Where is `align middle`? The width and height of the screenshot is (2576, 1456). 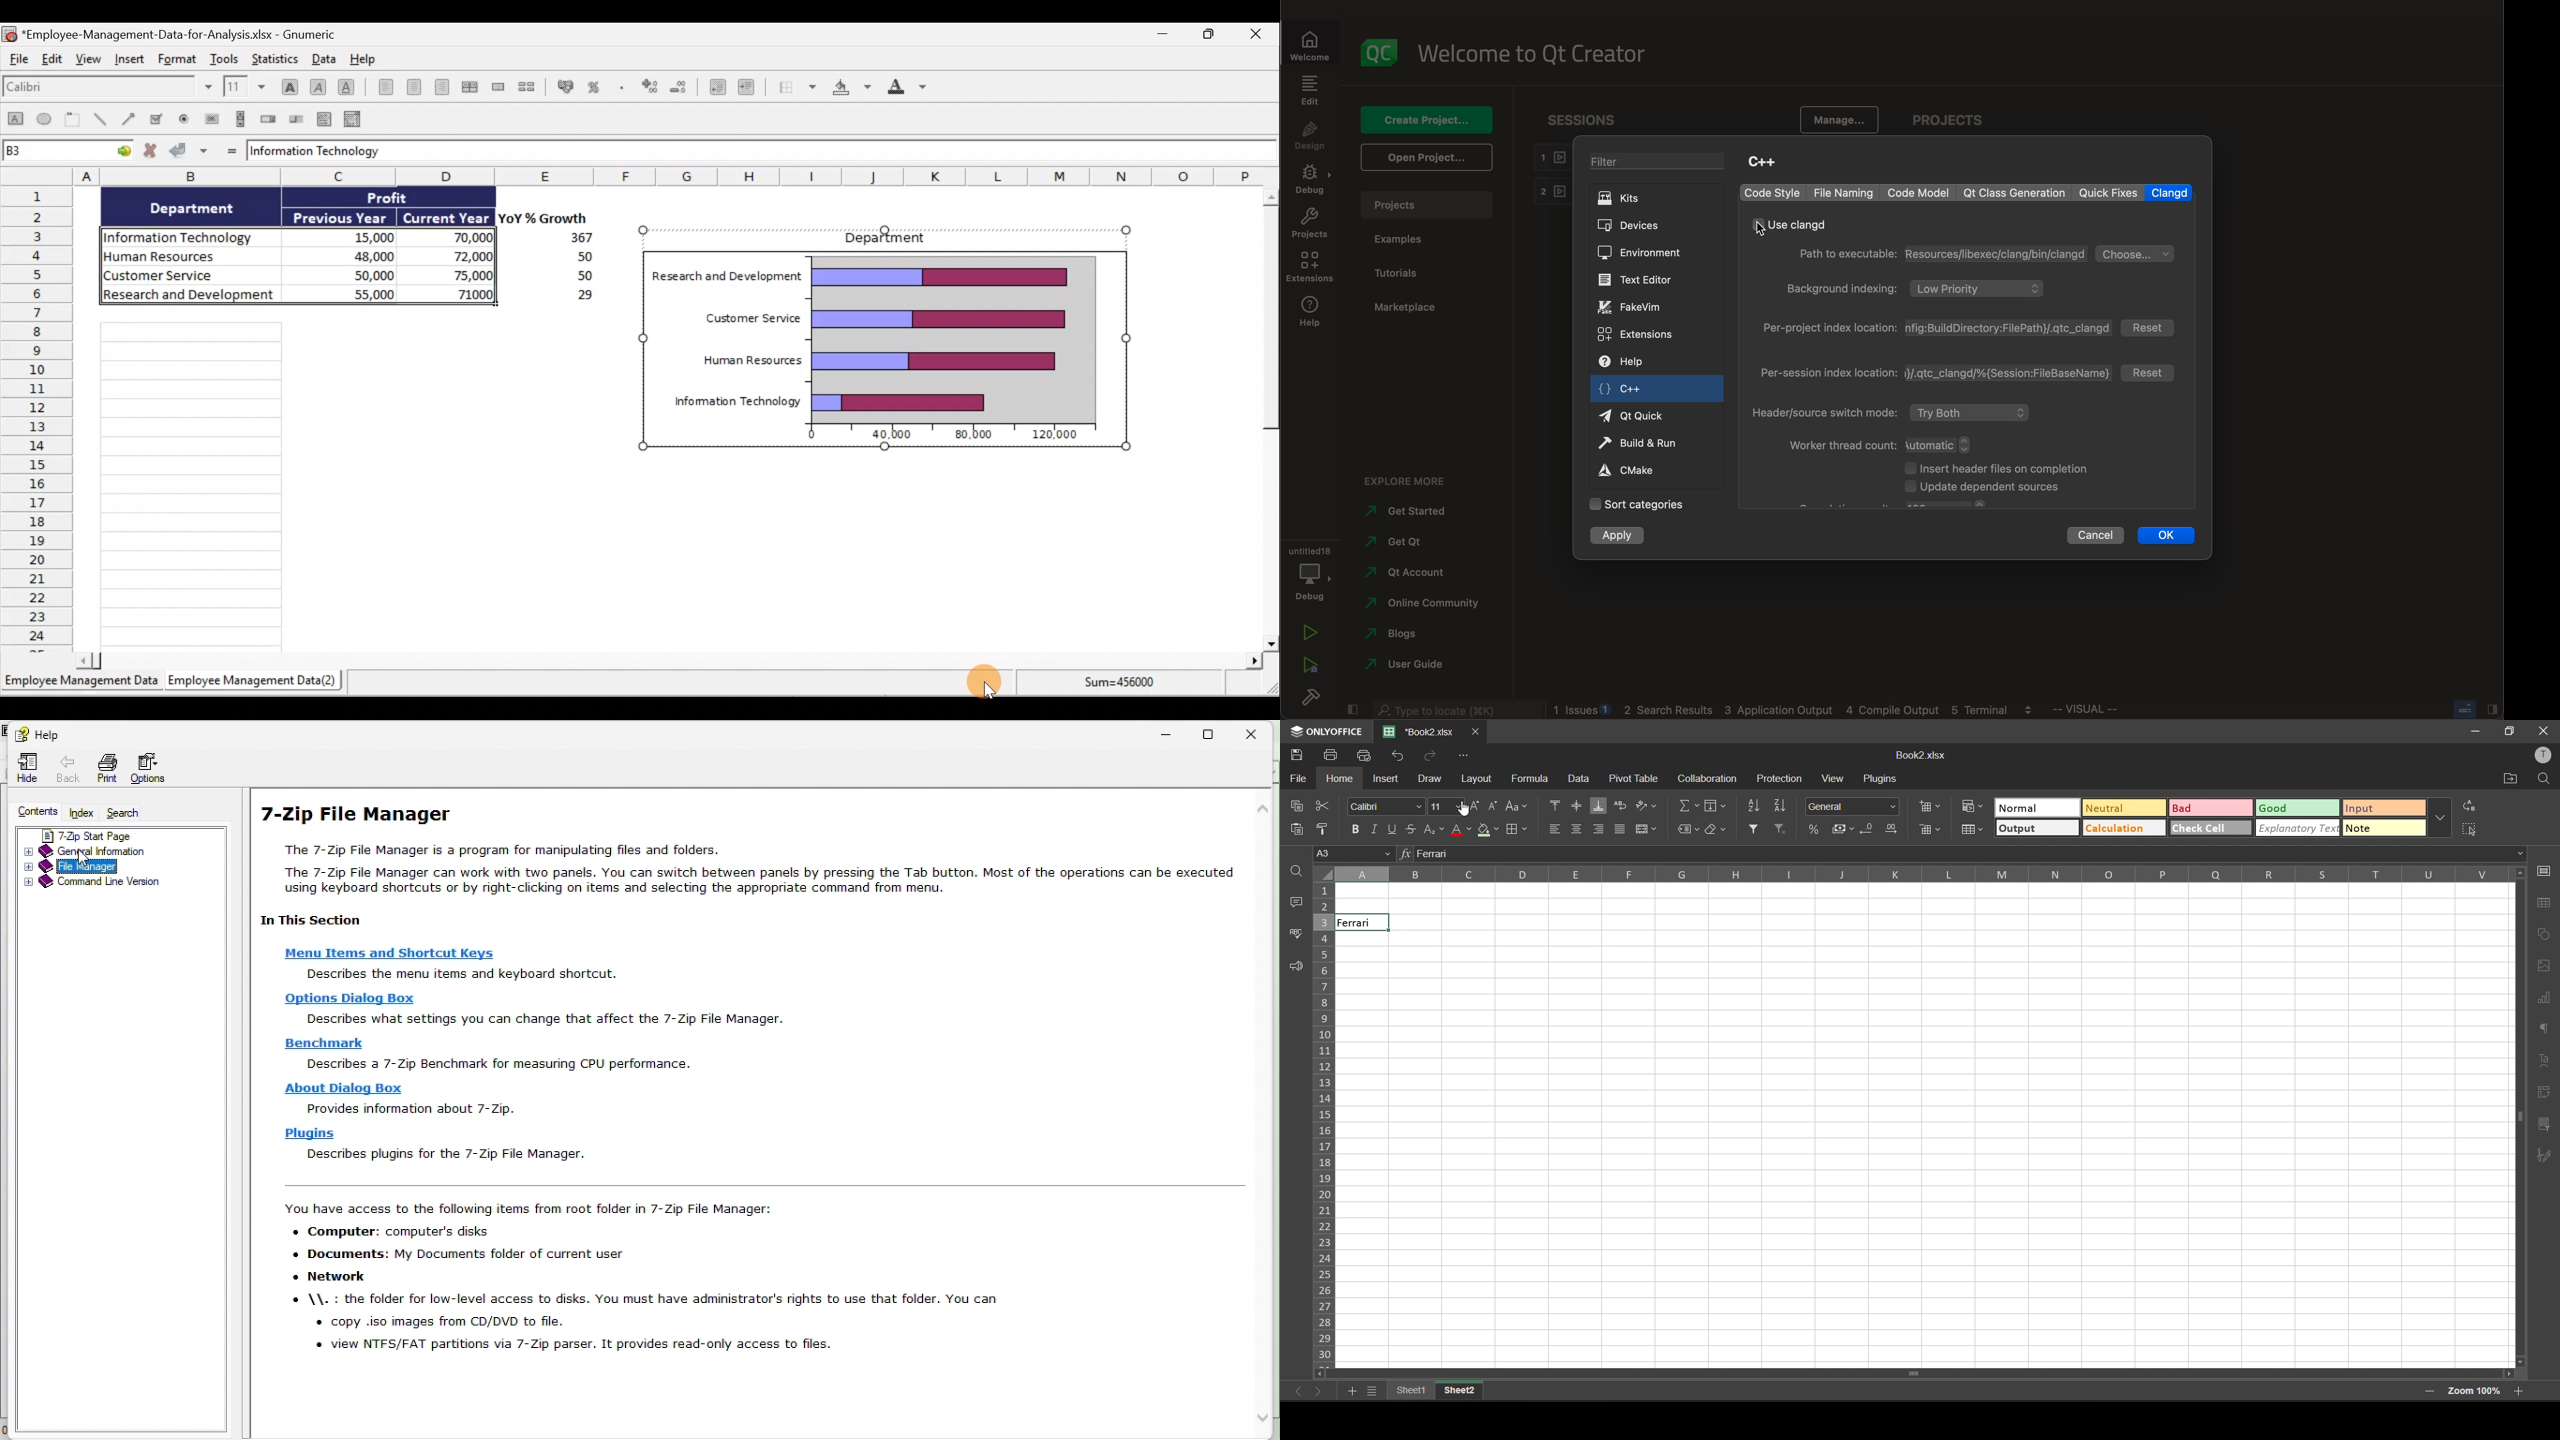 align middle is located at coordinates (1579, 805).